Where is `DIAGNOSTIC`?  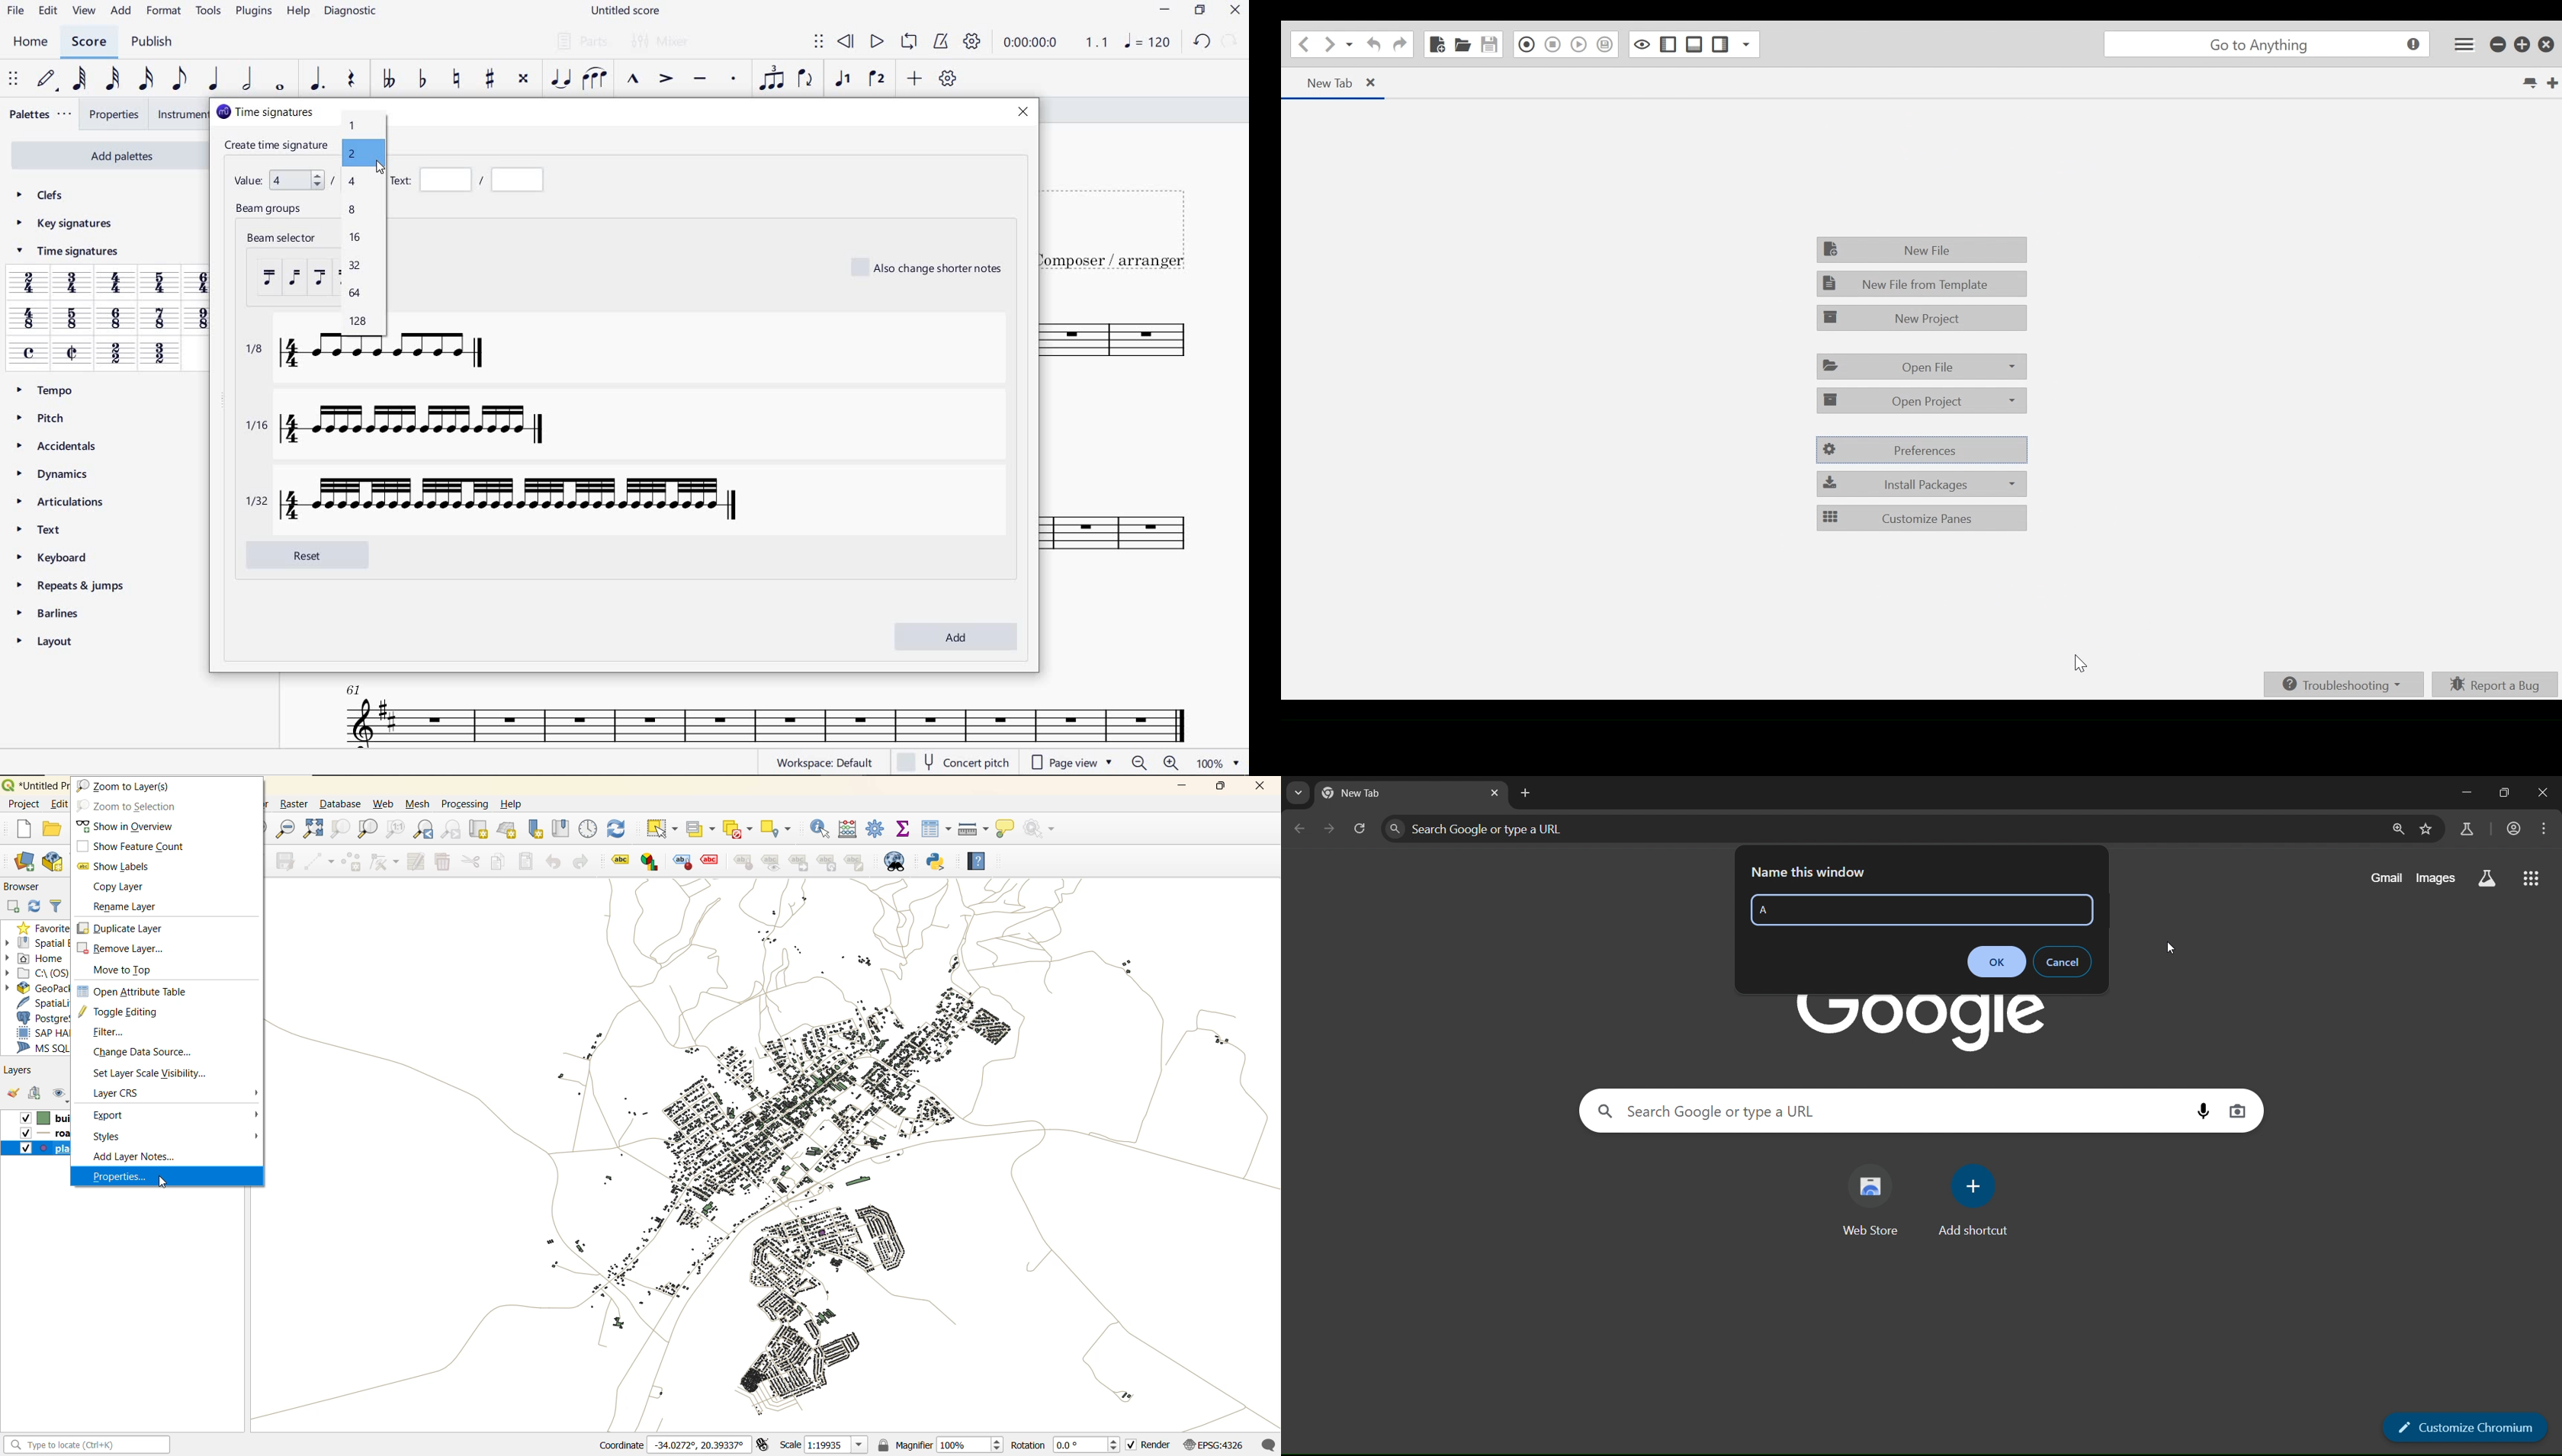
DIAGNOSTIC is located at coordinates (351, 12).